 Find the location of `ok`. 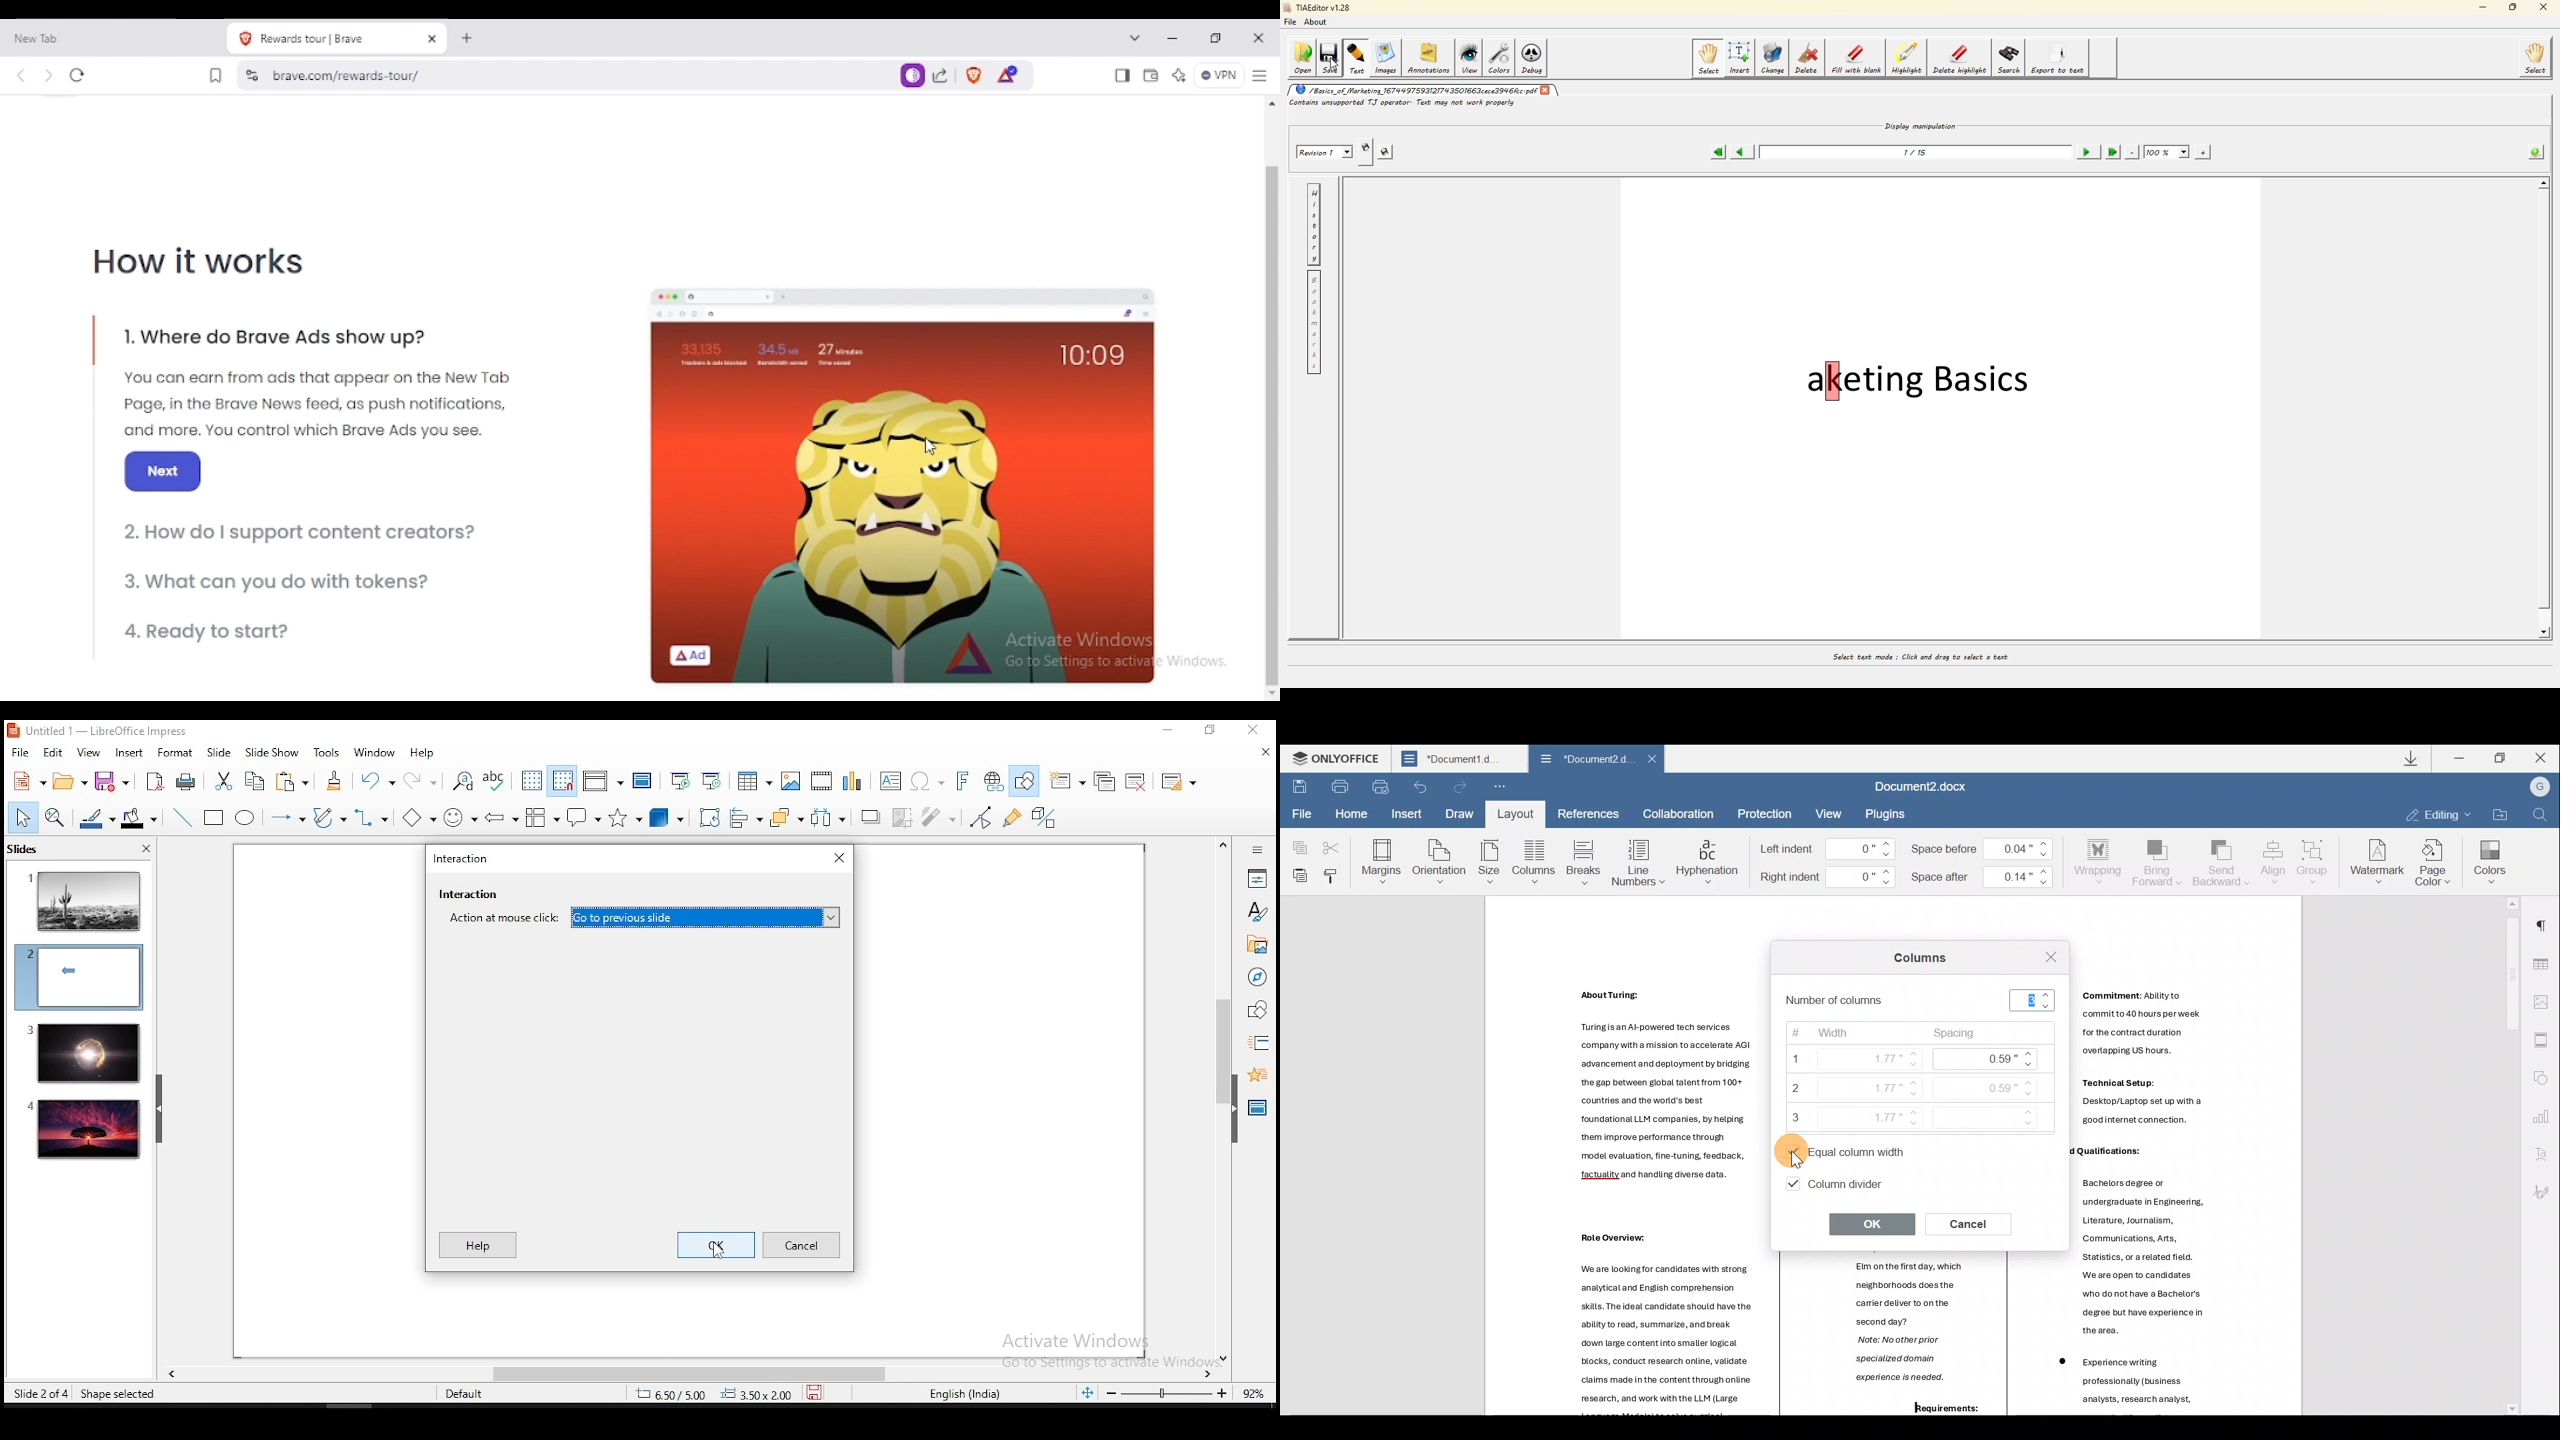

ok is located at coordinates (716, 1245).